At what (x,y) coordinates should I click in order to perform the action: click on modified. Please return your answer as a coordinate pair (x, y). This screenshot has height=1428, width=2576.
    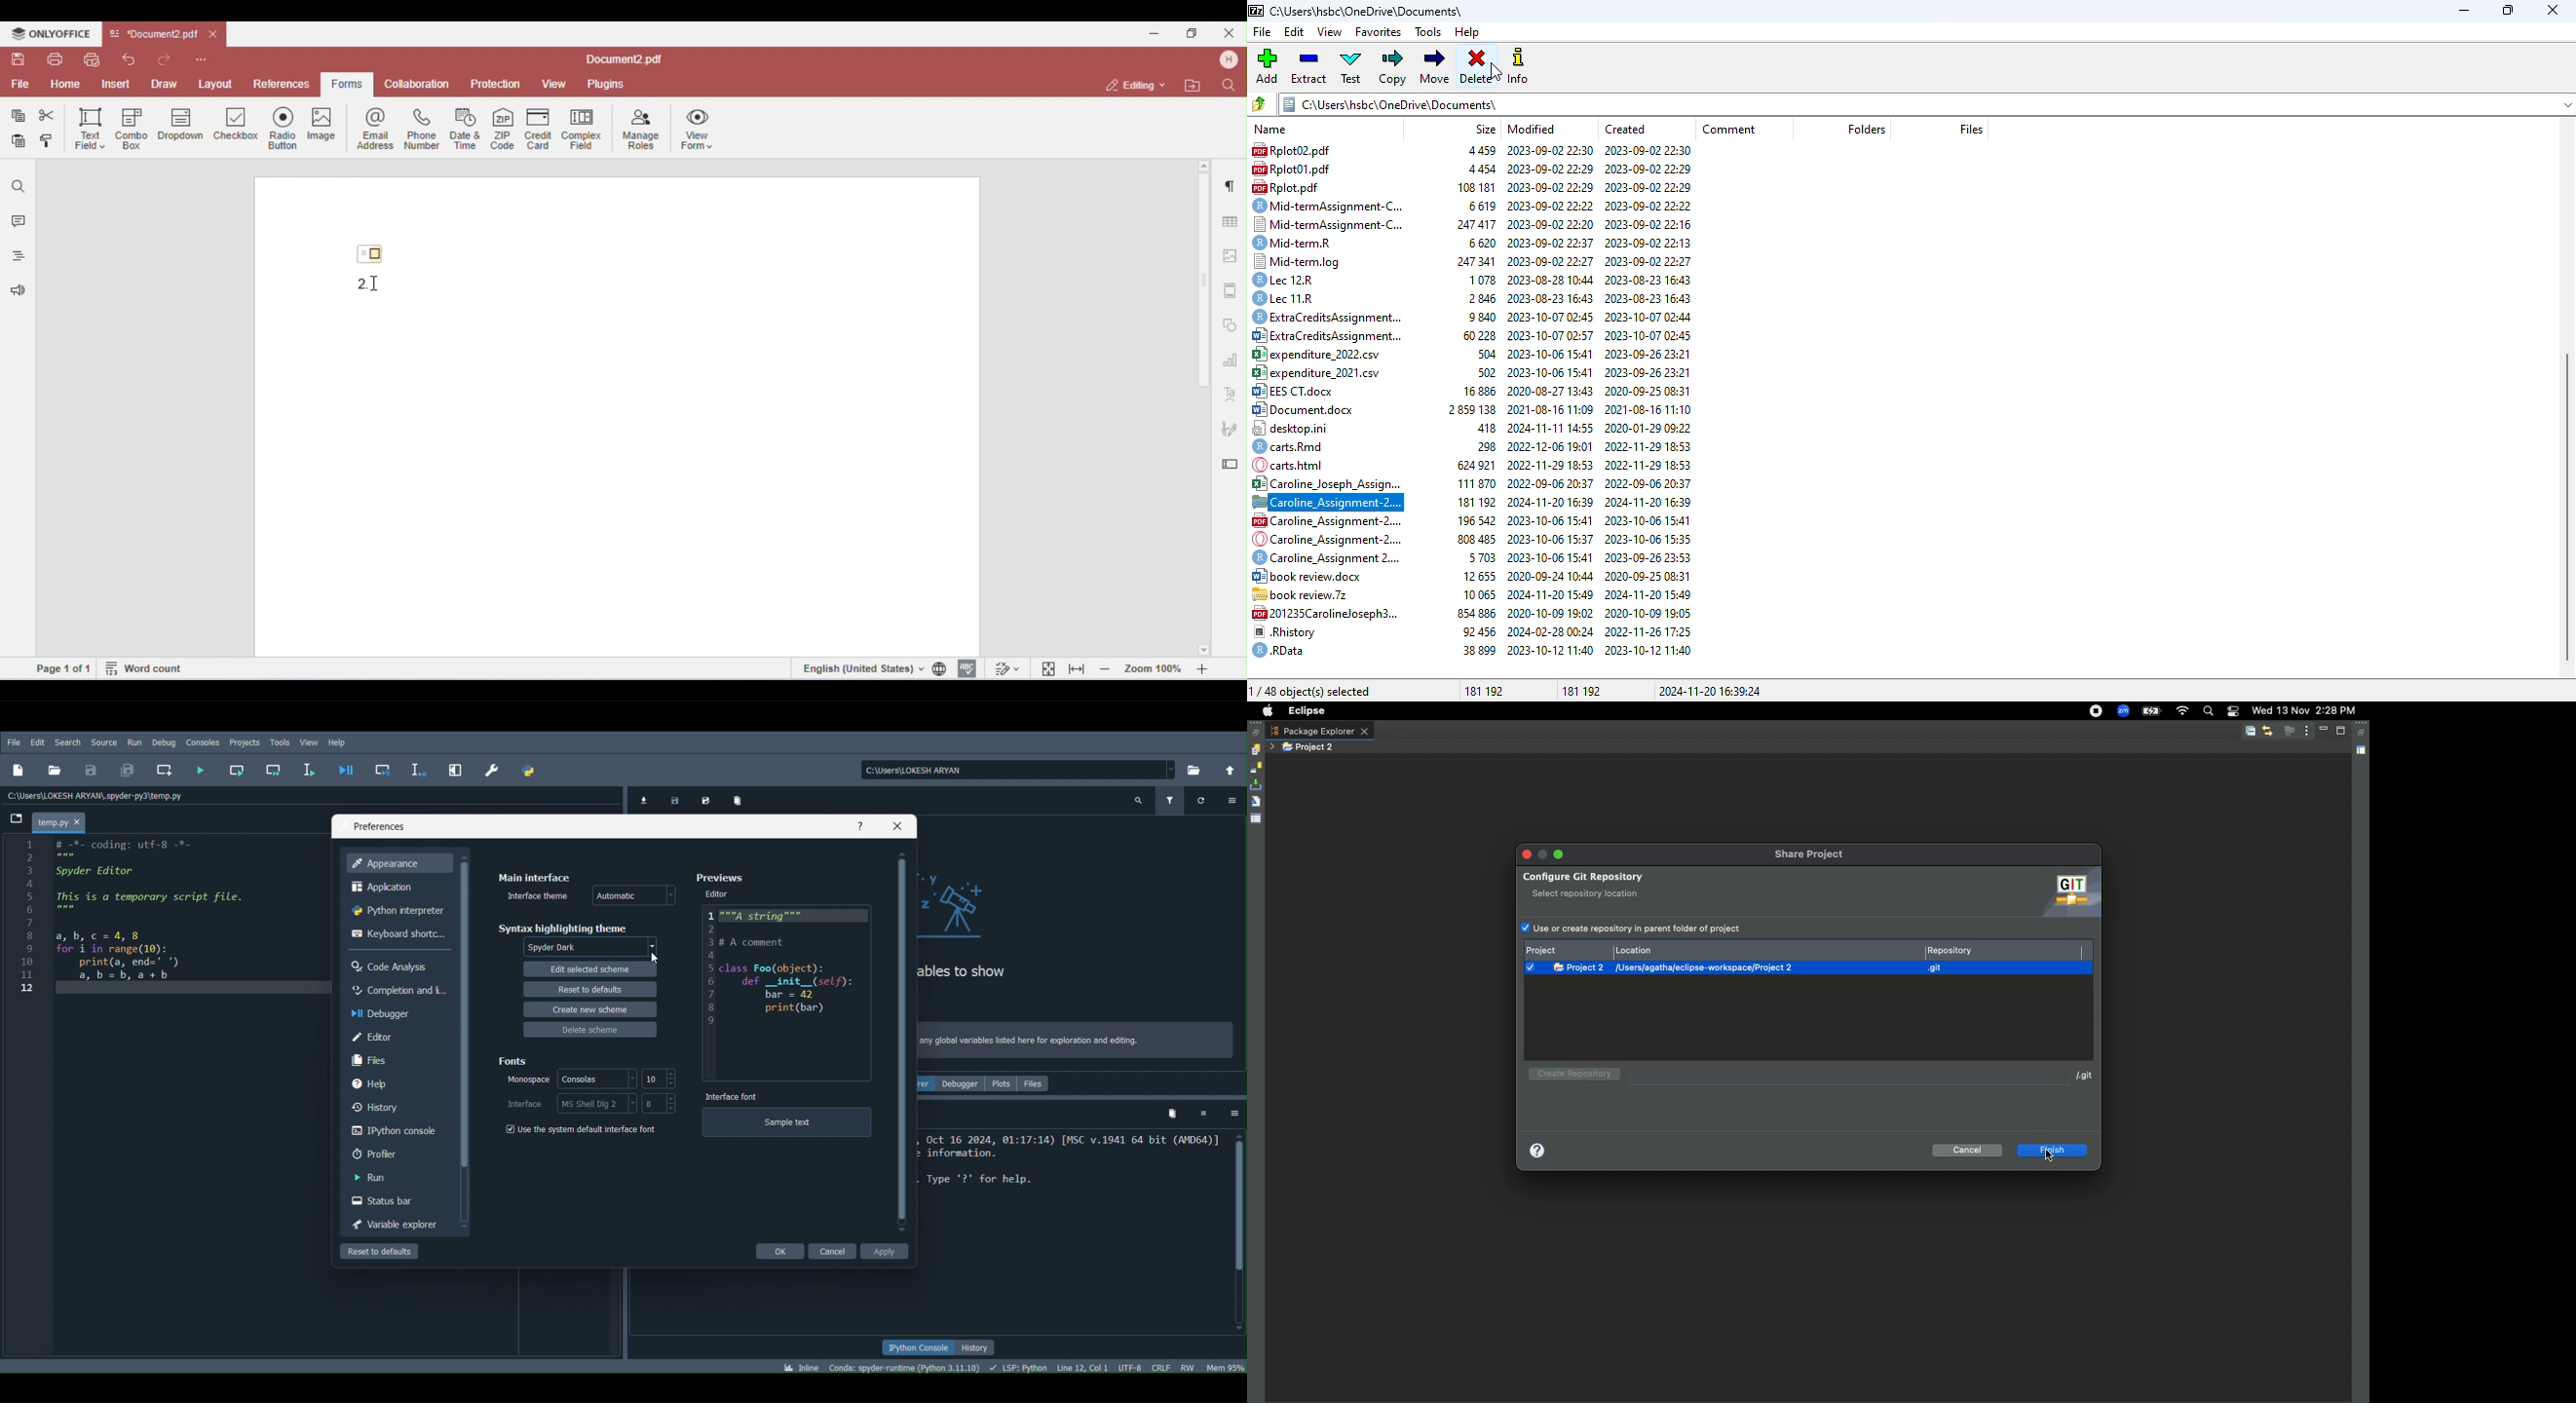
    Looking at the image, I should click on (1532, 129).